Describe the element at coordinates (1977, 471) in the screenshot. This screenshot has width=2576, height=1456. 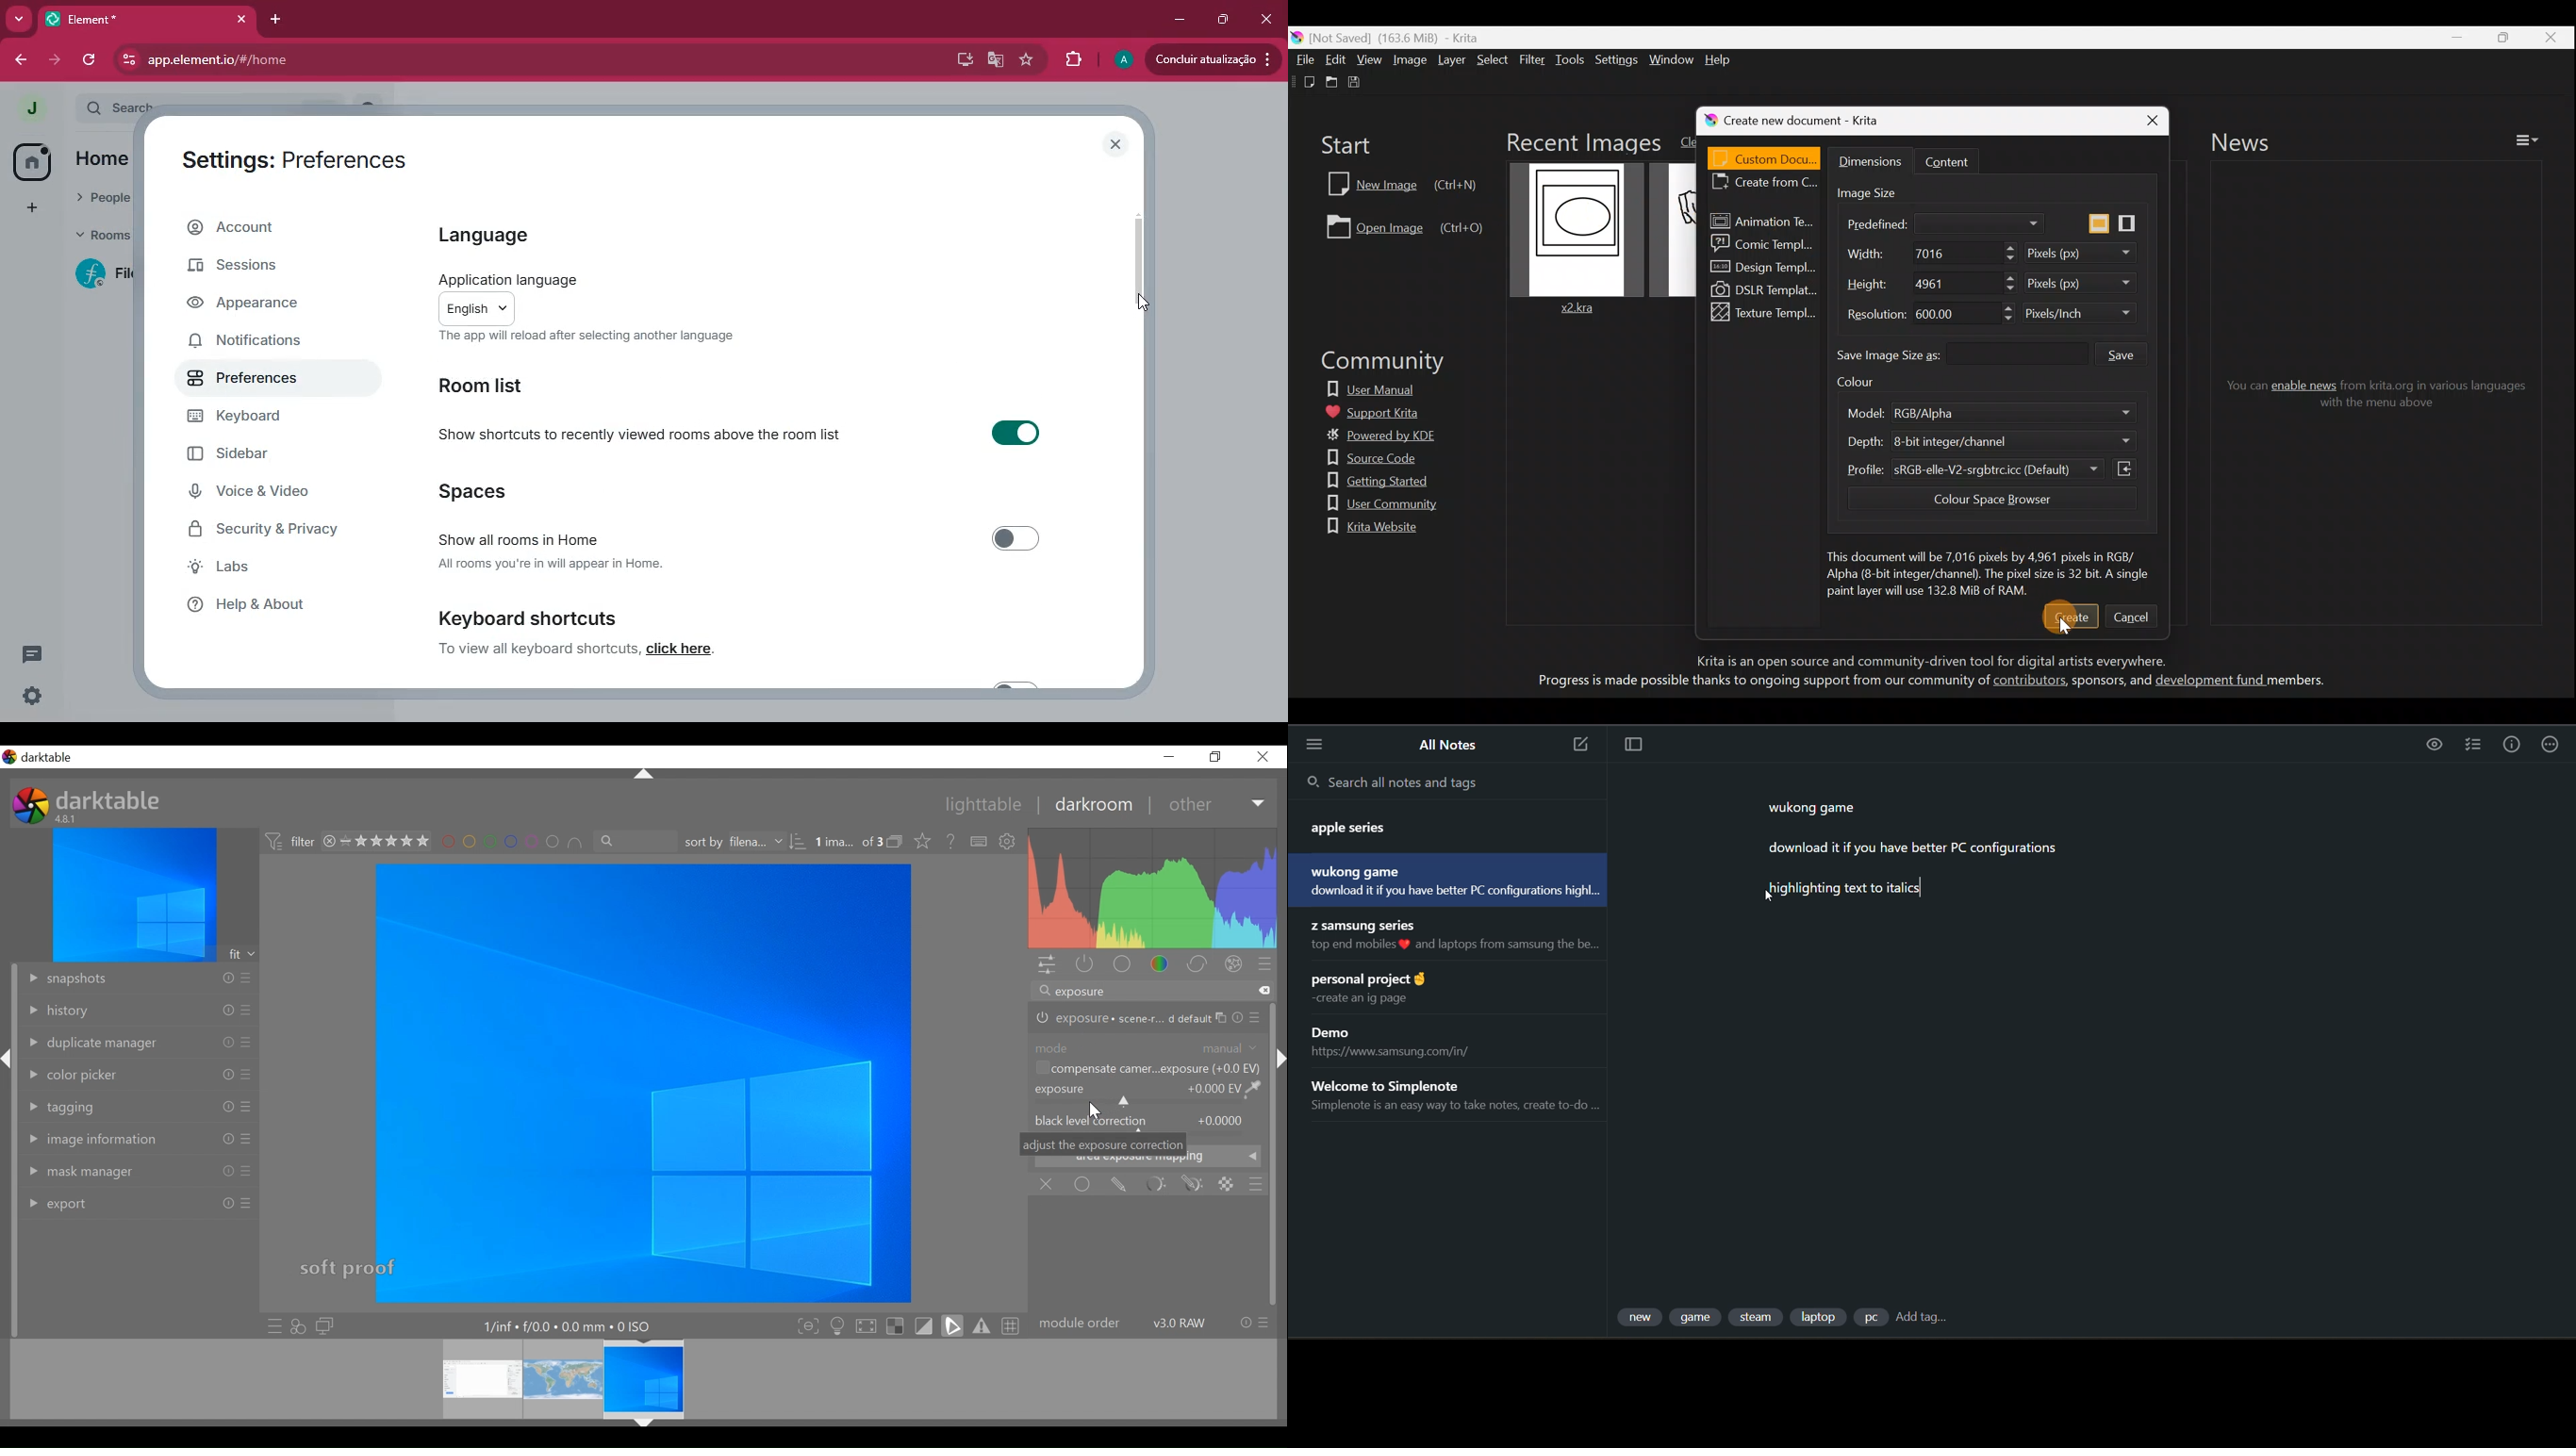
I see `sRGB-elle-V2-srgbtrc.cc (Default` at that location.